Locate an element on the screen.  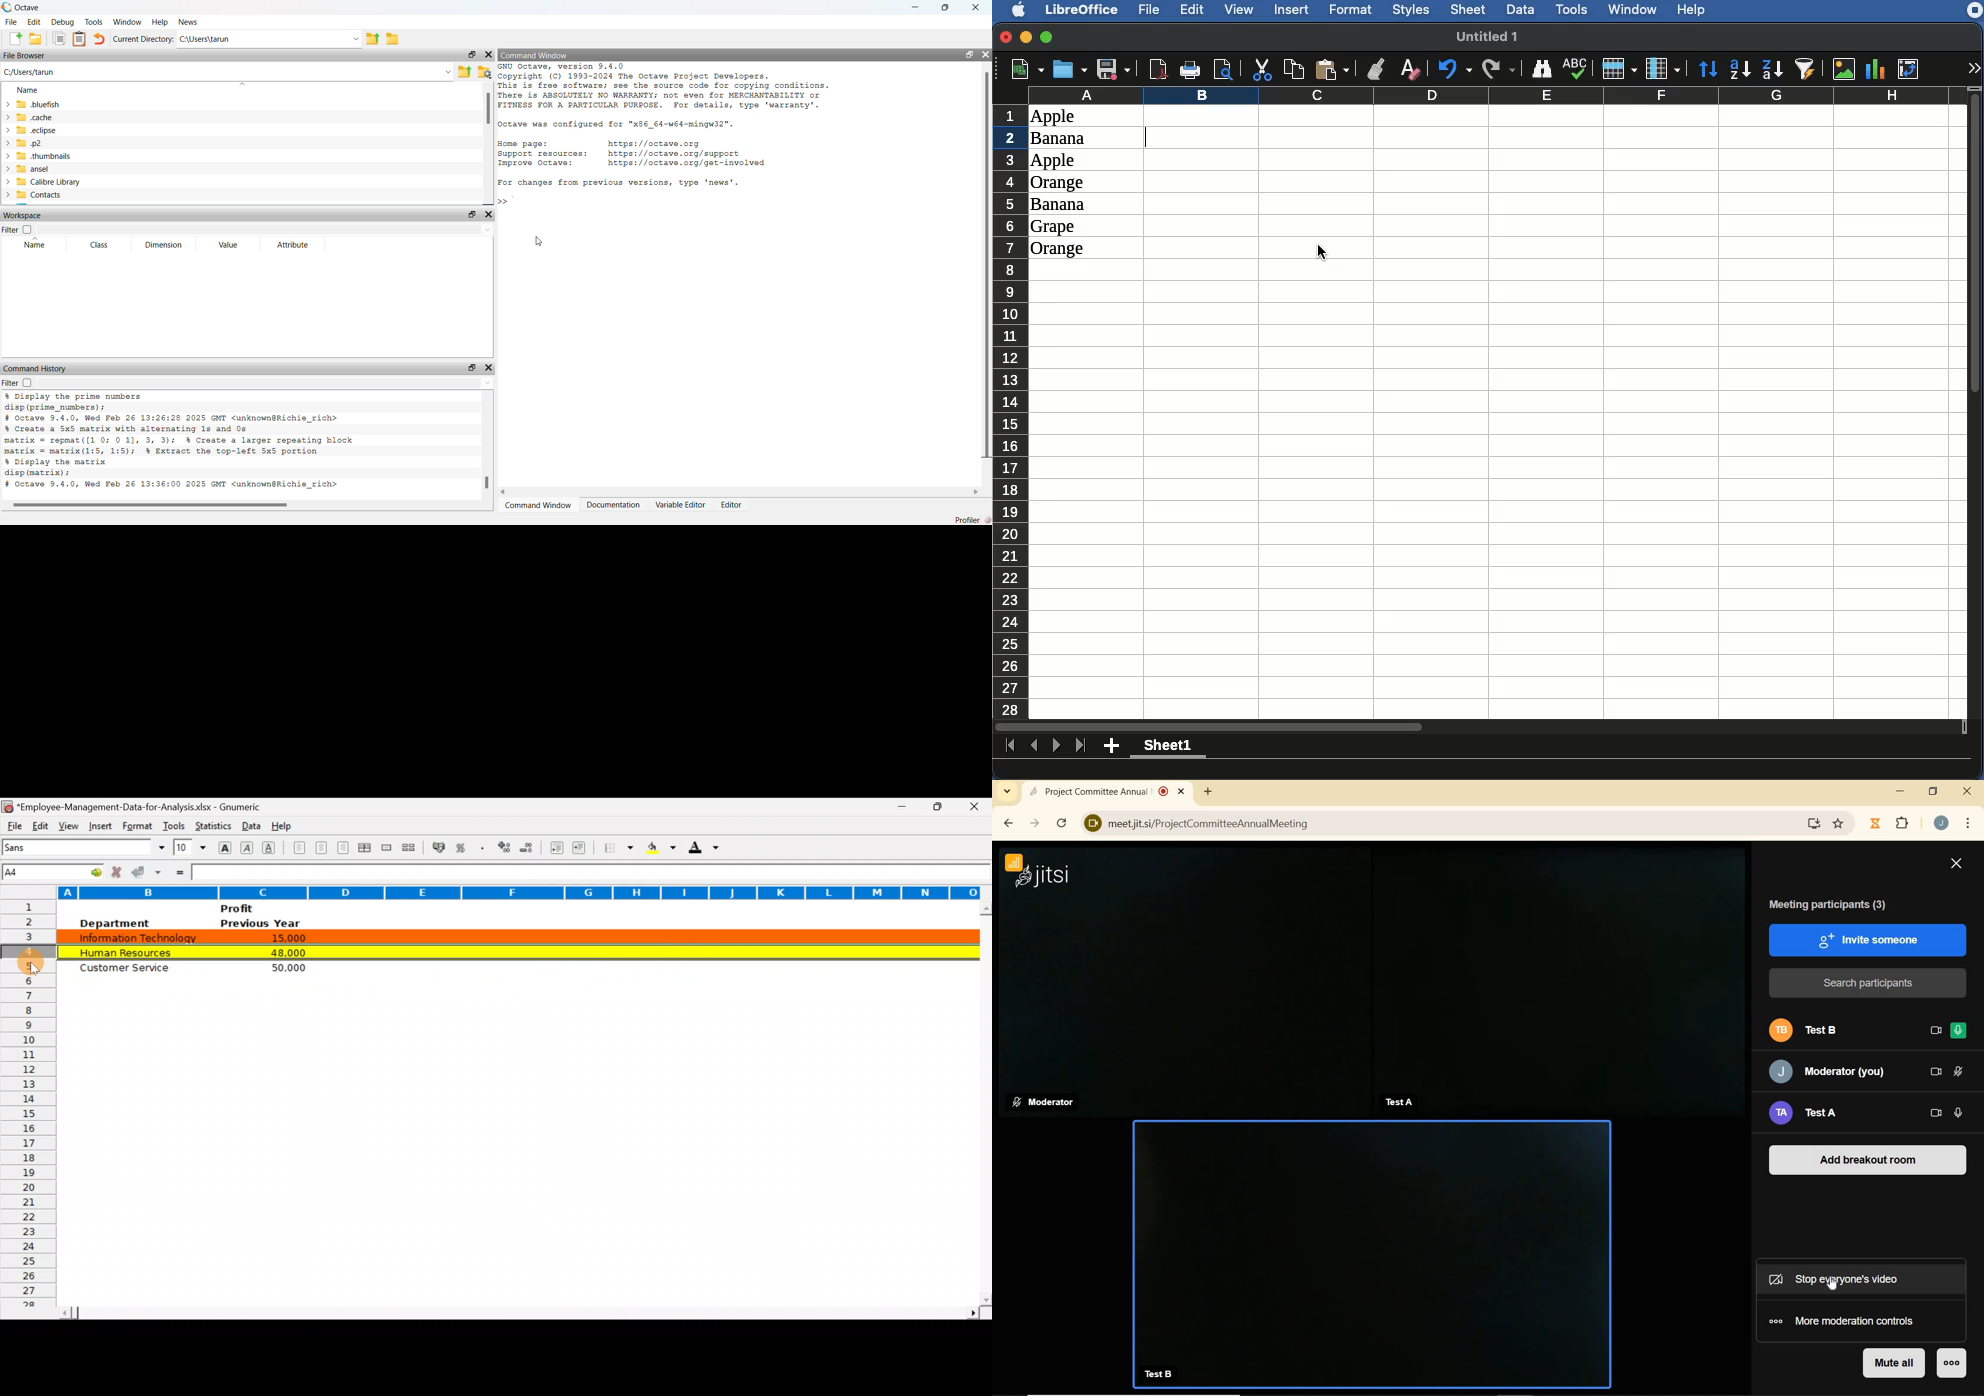
browse your files is located at coordinates (484, 71).